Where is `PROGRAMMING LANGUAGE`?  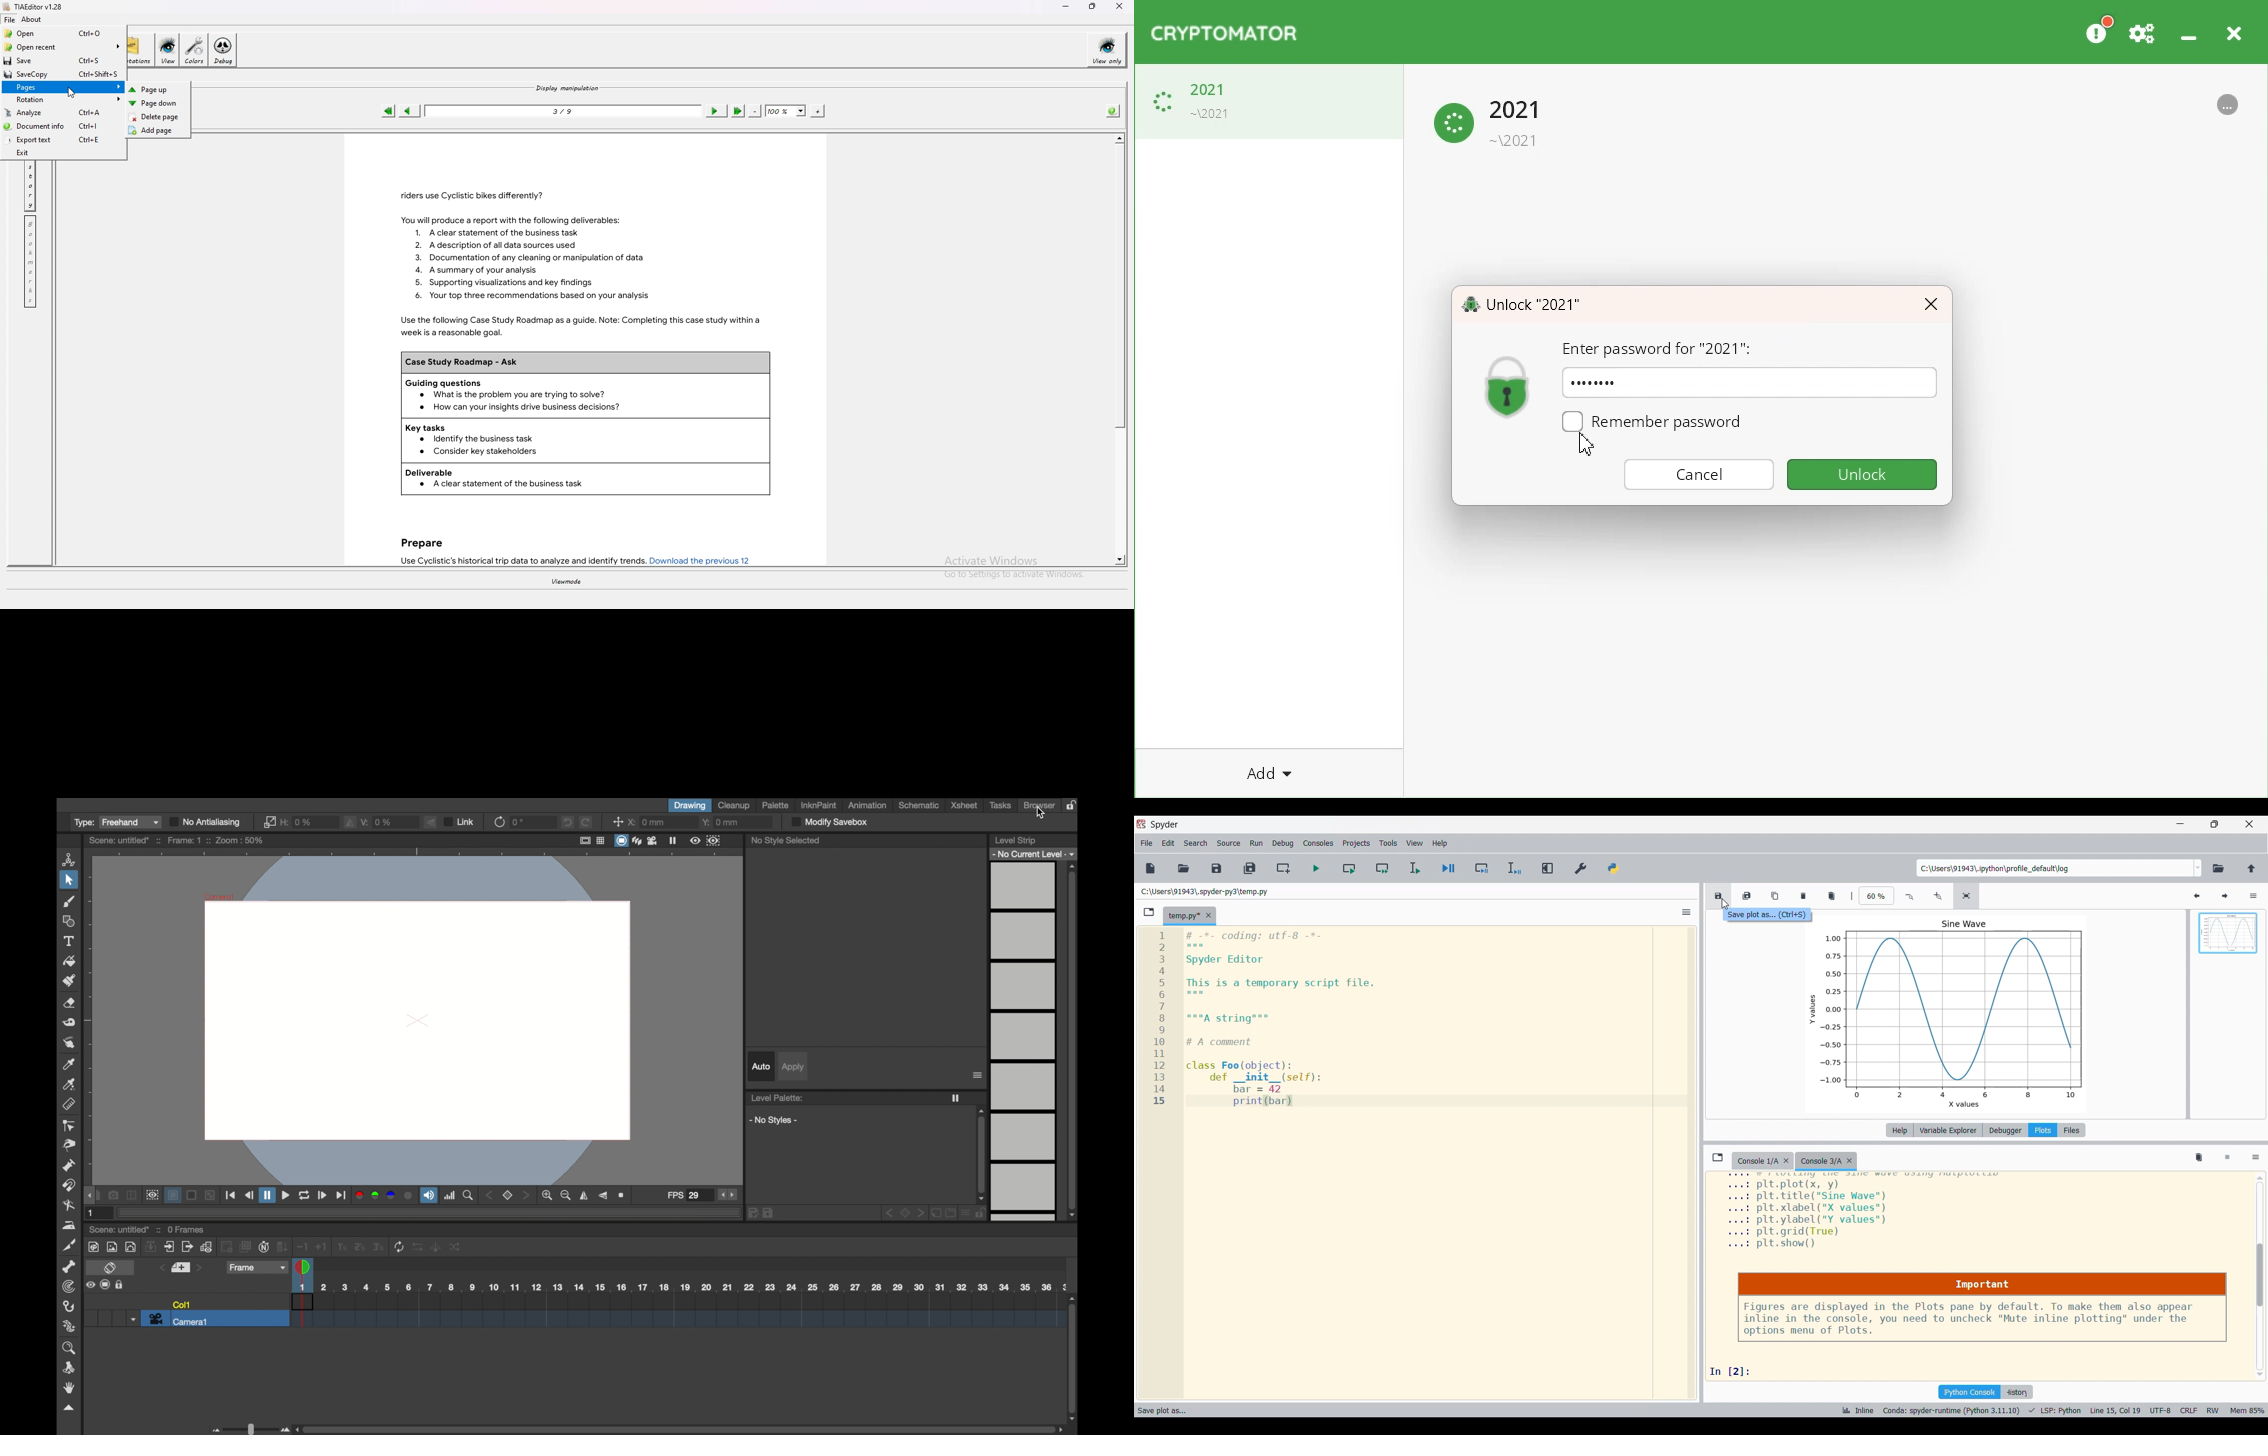 PROGRAMMING LANGUAGE is located at coordinates (2055, 1411).